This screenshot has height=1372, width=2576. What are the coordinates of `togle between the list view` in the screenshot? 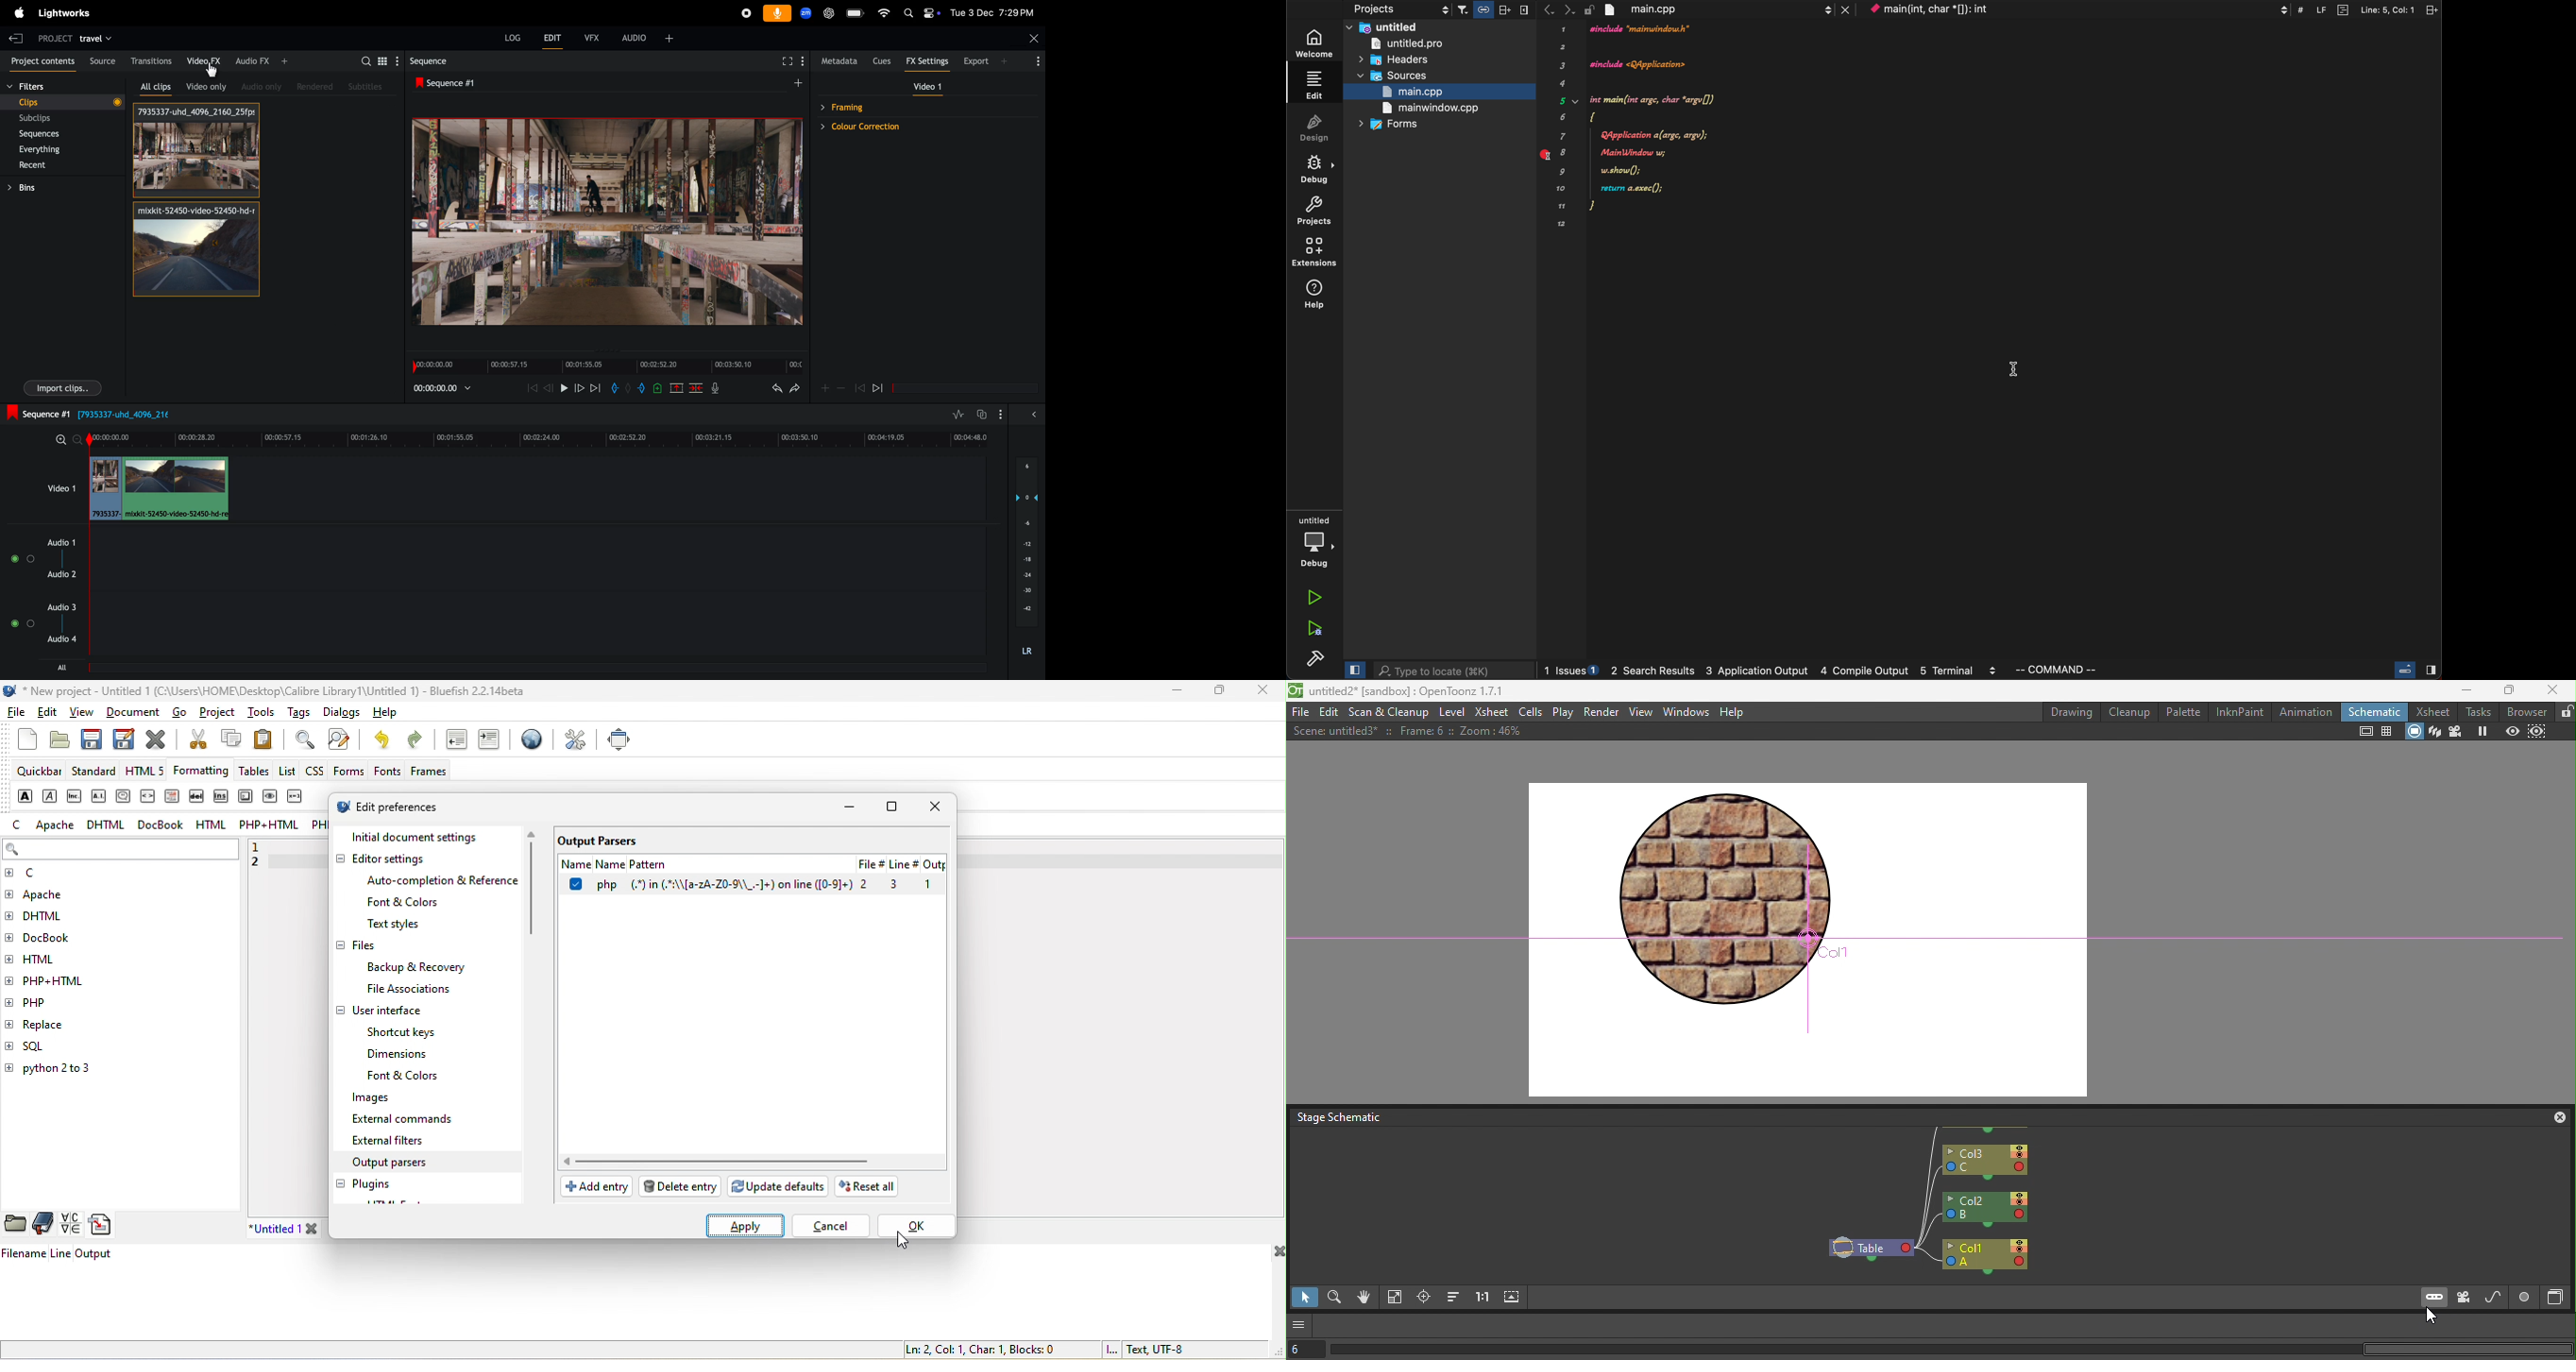 It's located at (384, 62).